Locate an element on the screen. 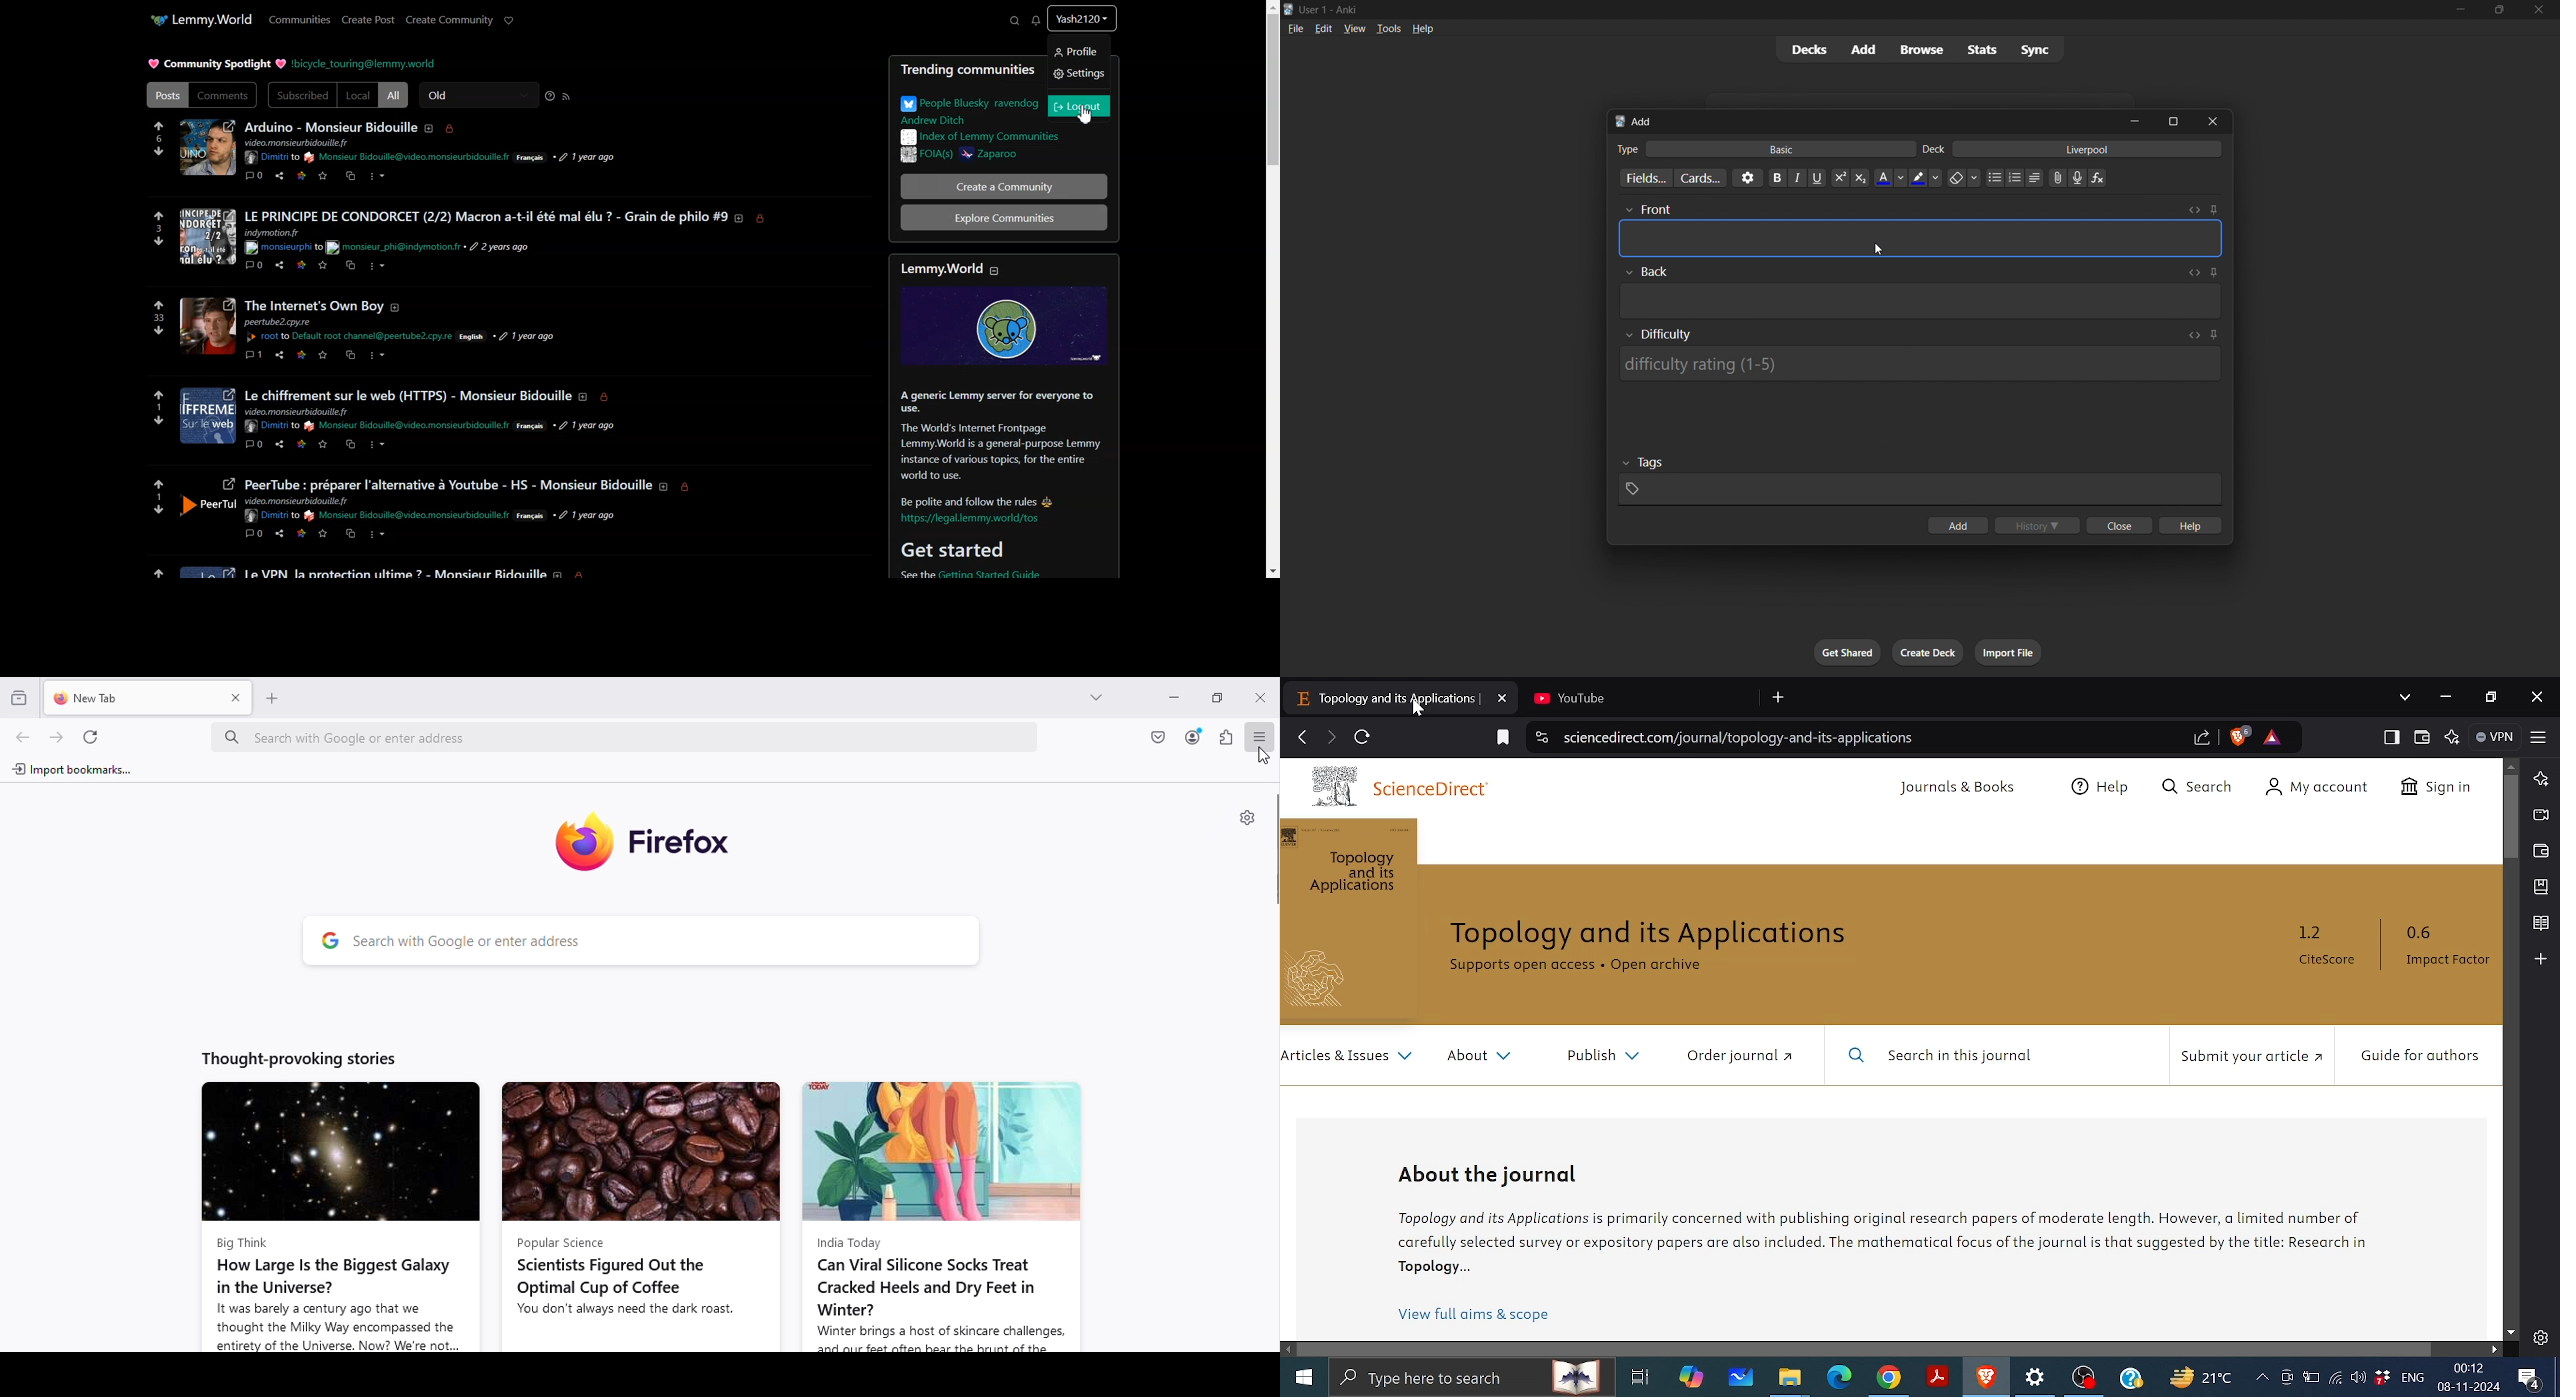 The height and width of the screenshot is (1400, 2576). List all tabs is located at coordinates (1090, 697).